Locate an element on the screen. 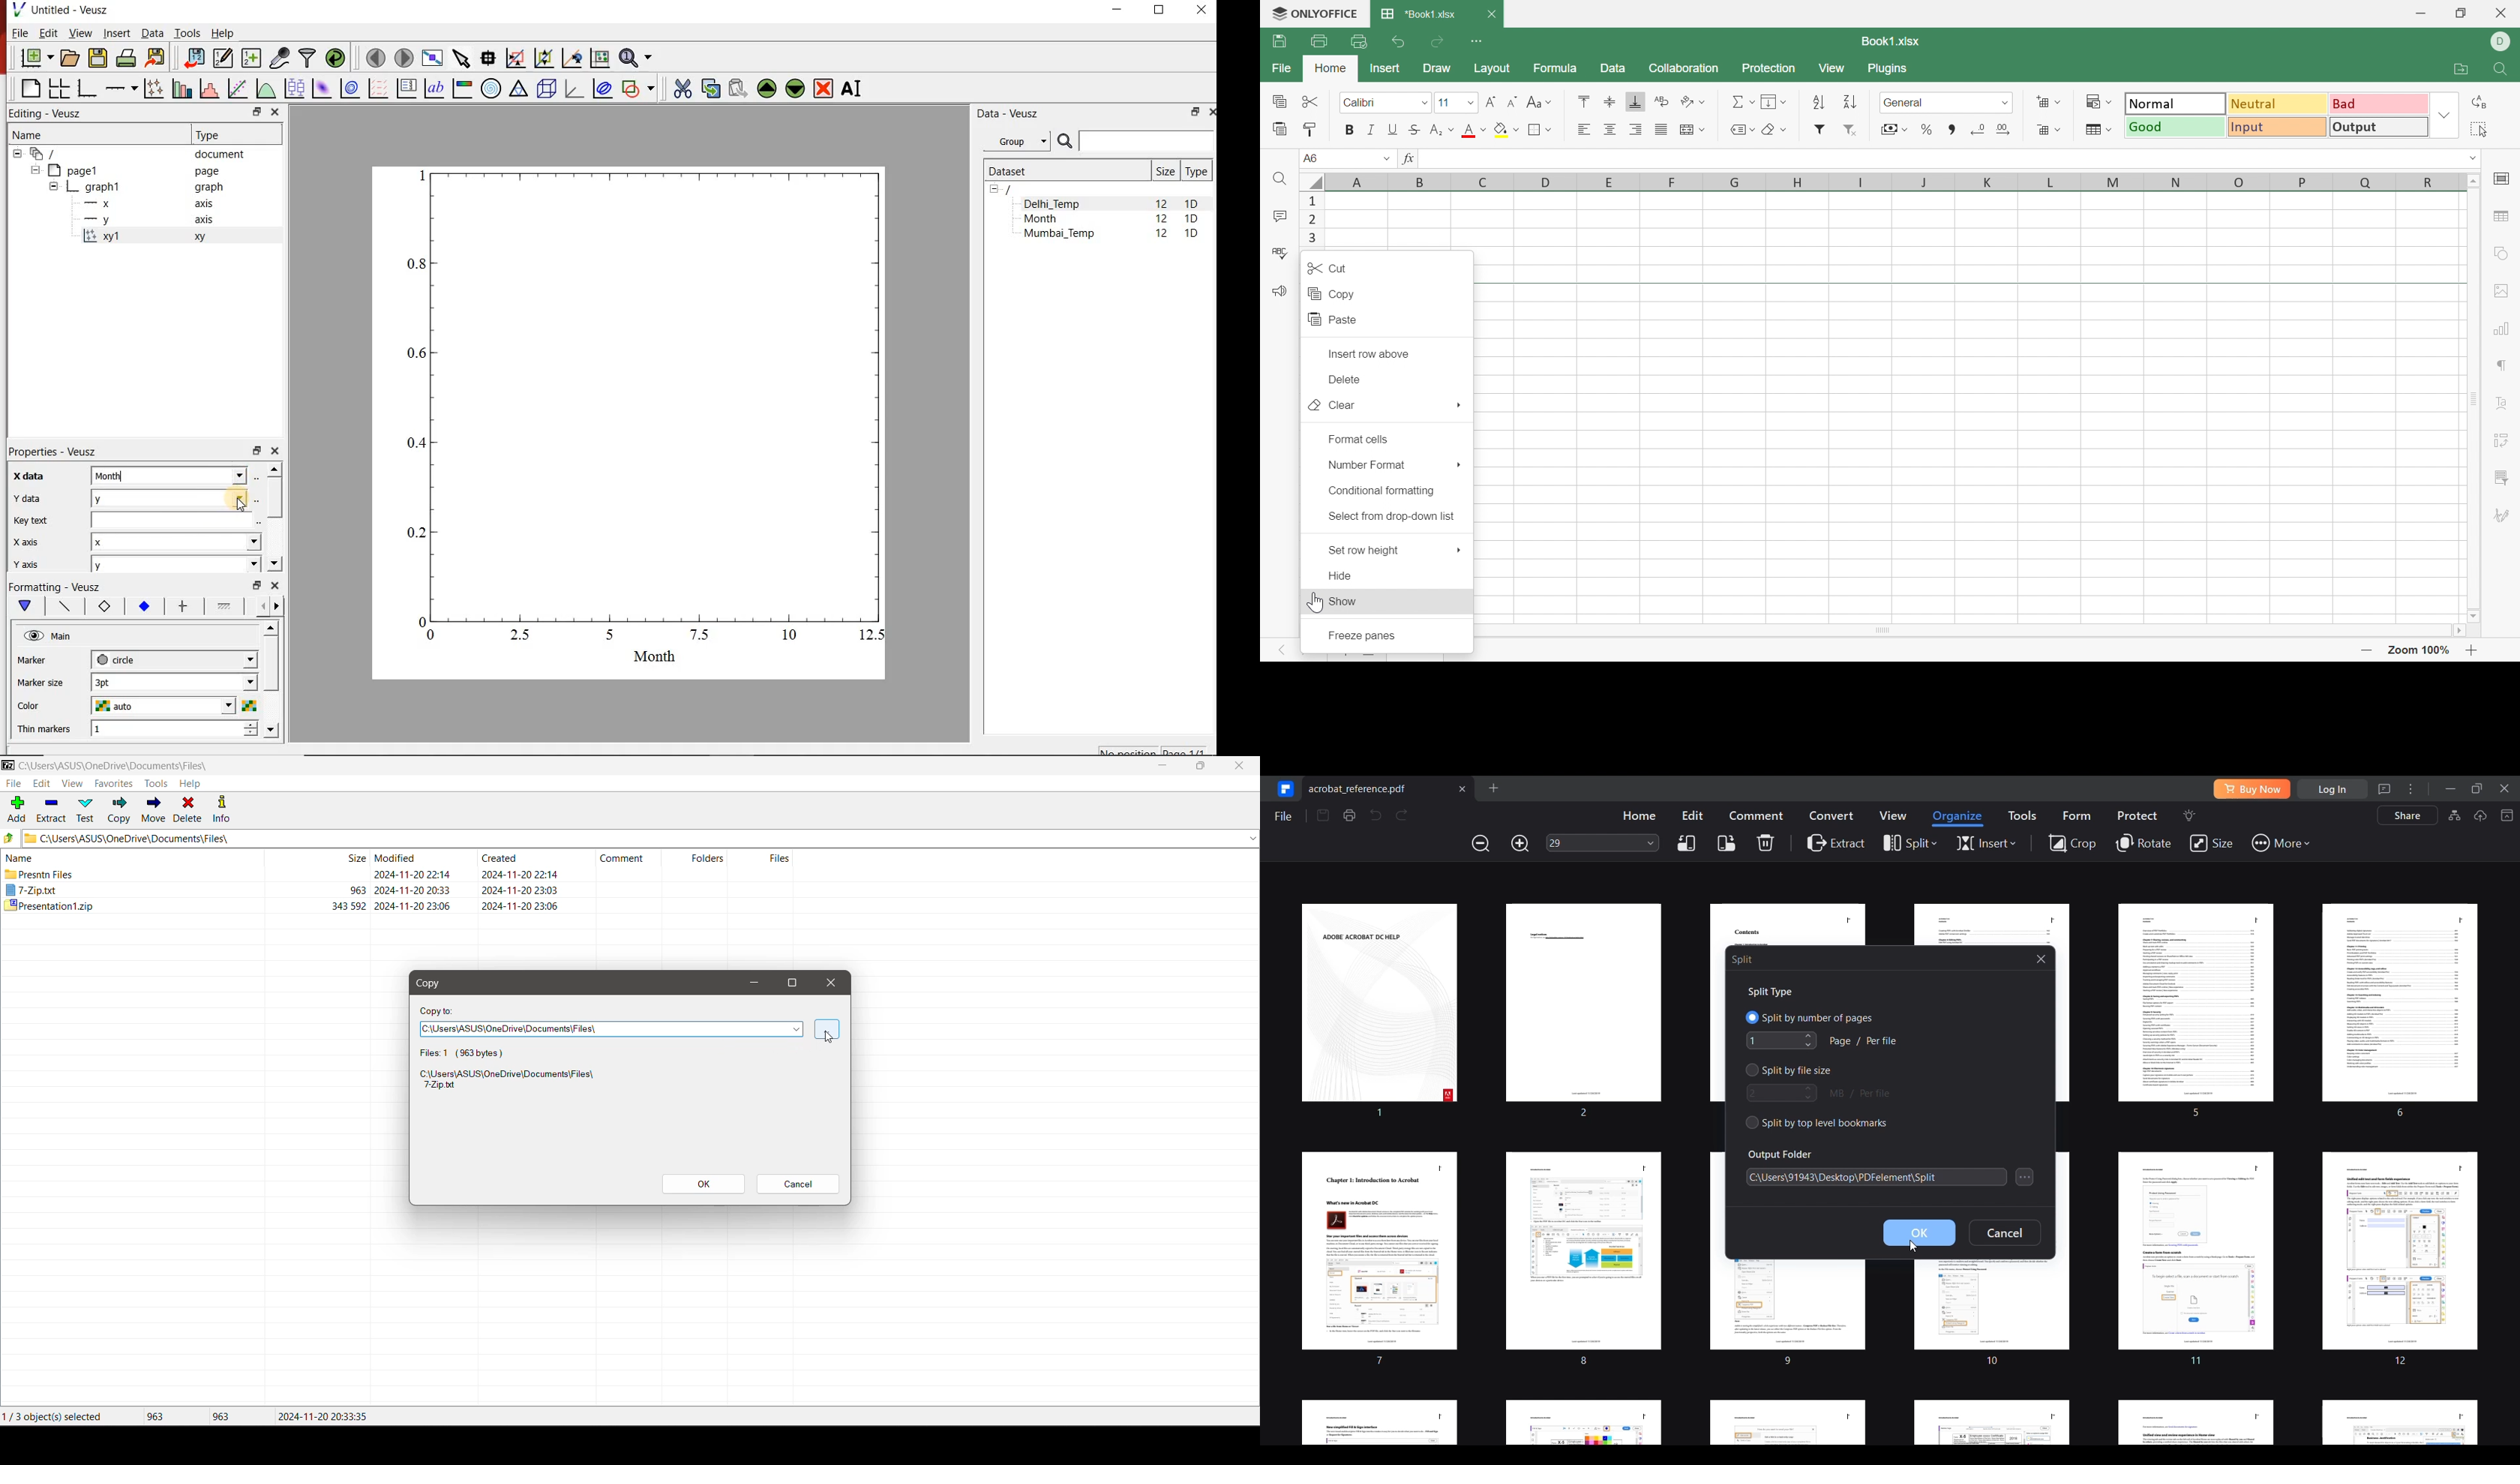 Image resolution: width=2520 pixels, height=1484 pixels. Protection is located at coordinates (1769, 66).